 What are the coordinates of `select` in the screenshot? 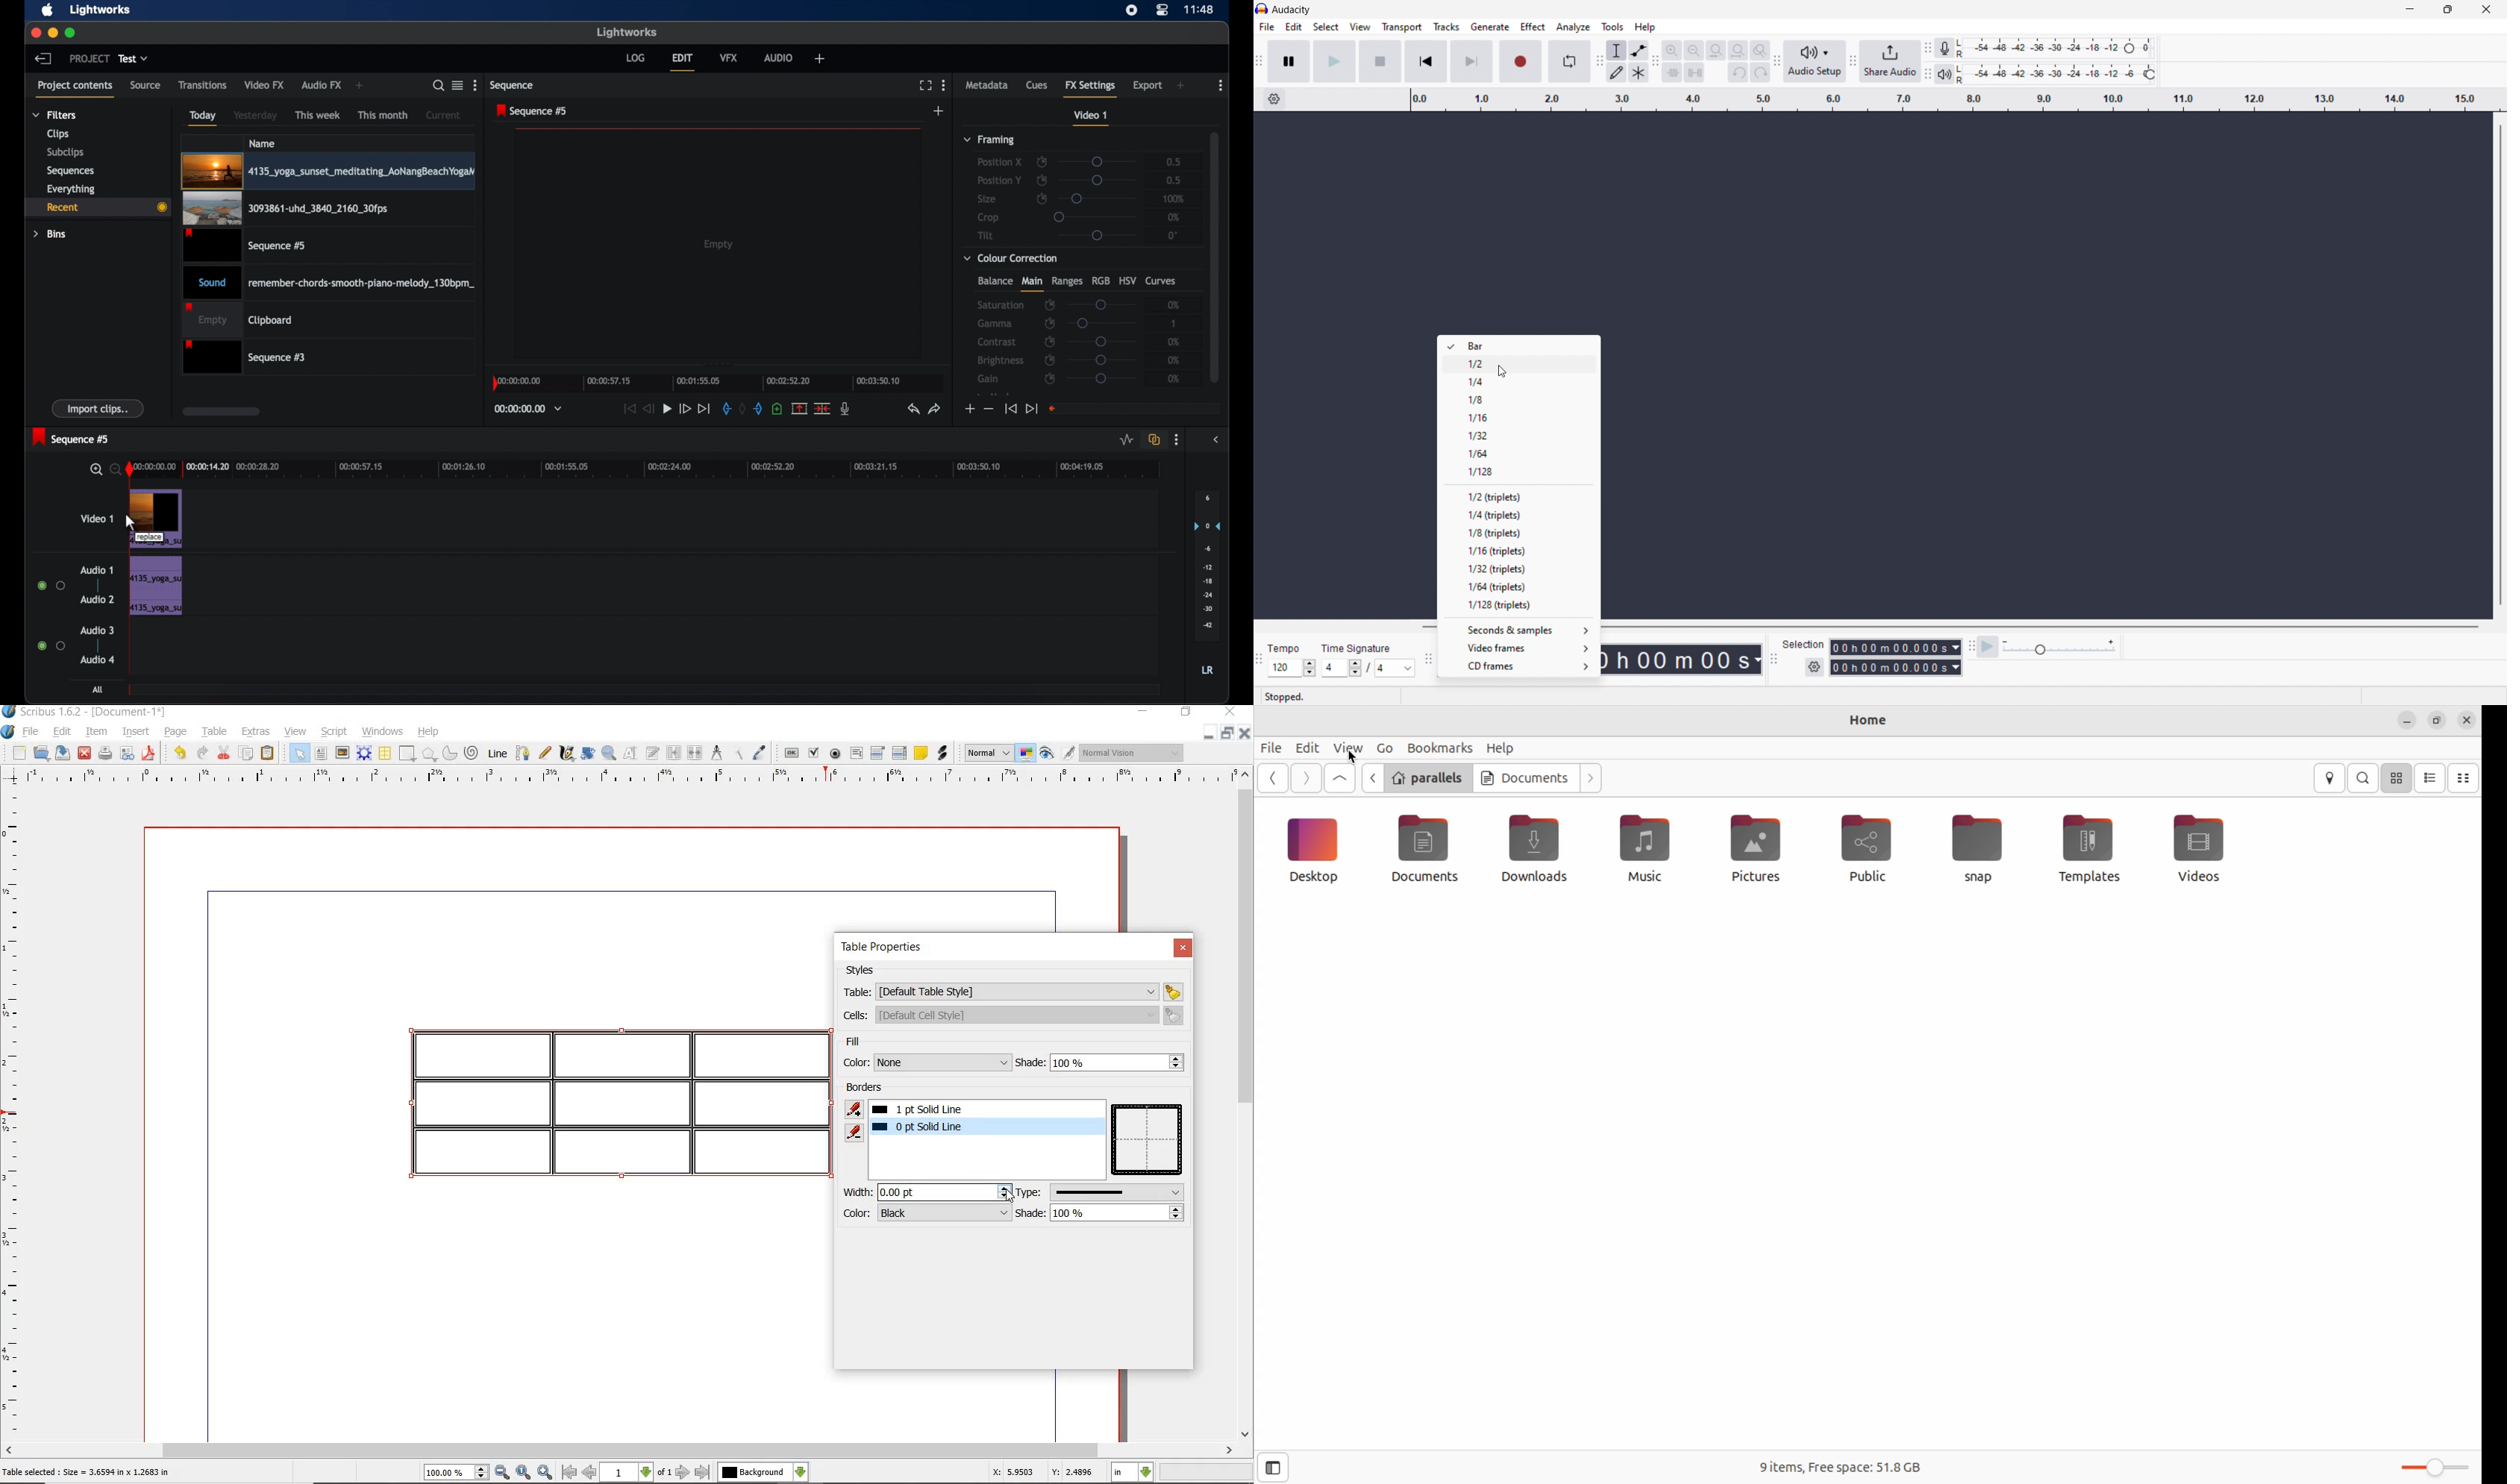 It's located at (1326, 27).